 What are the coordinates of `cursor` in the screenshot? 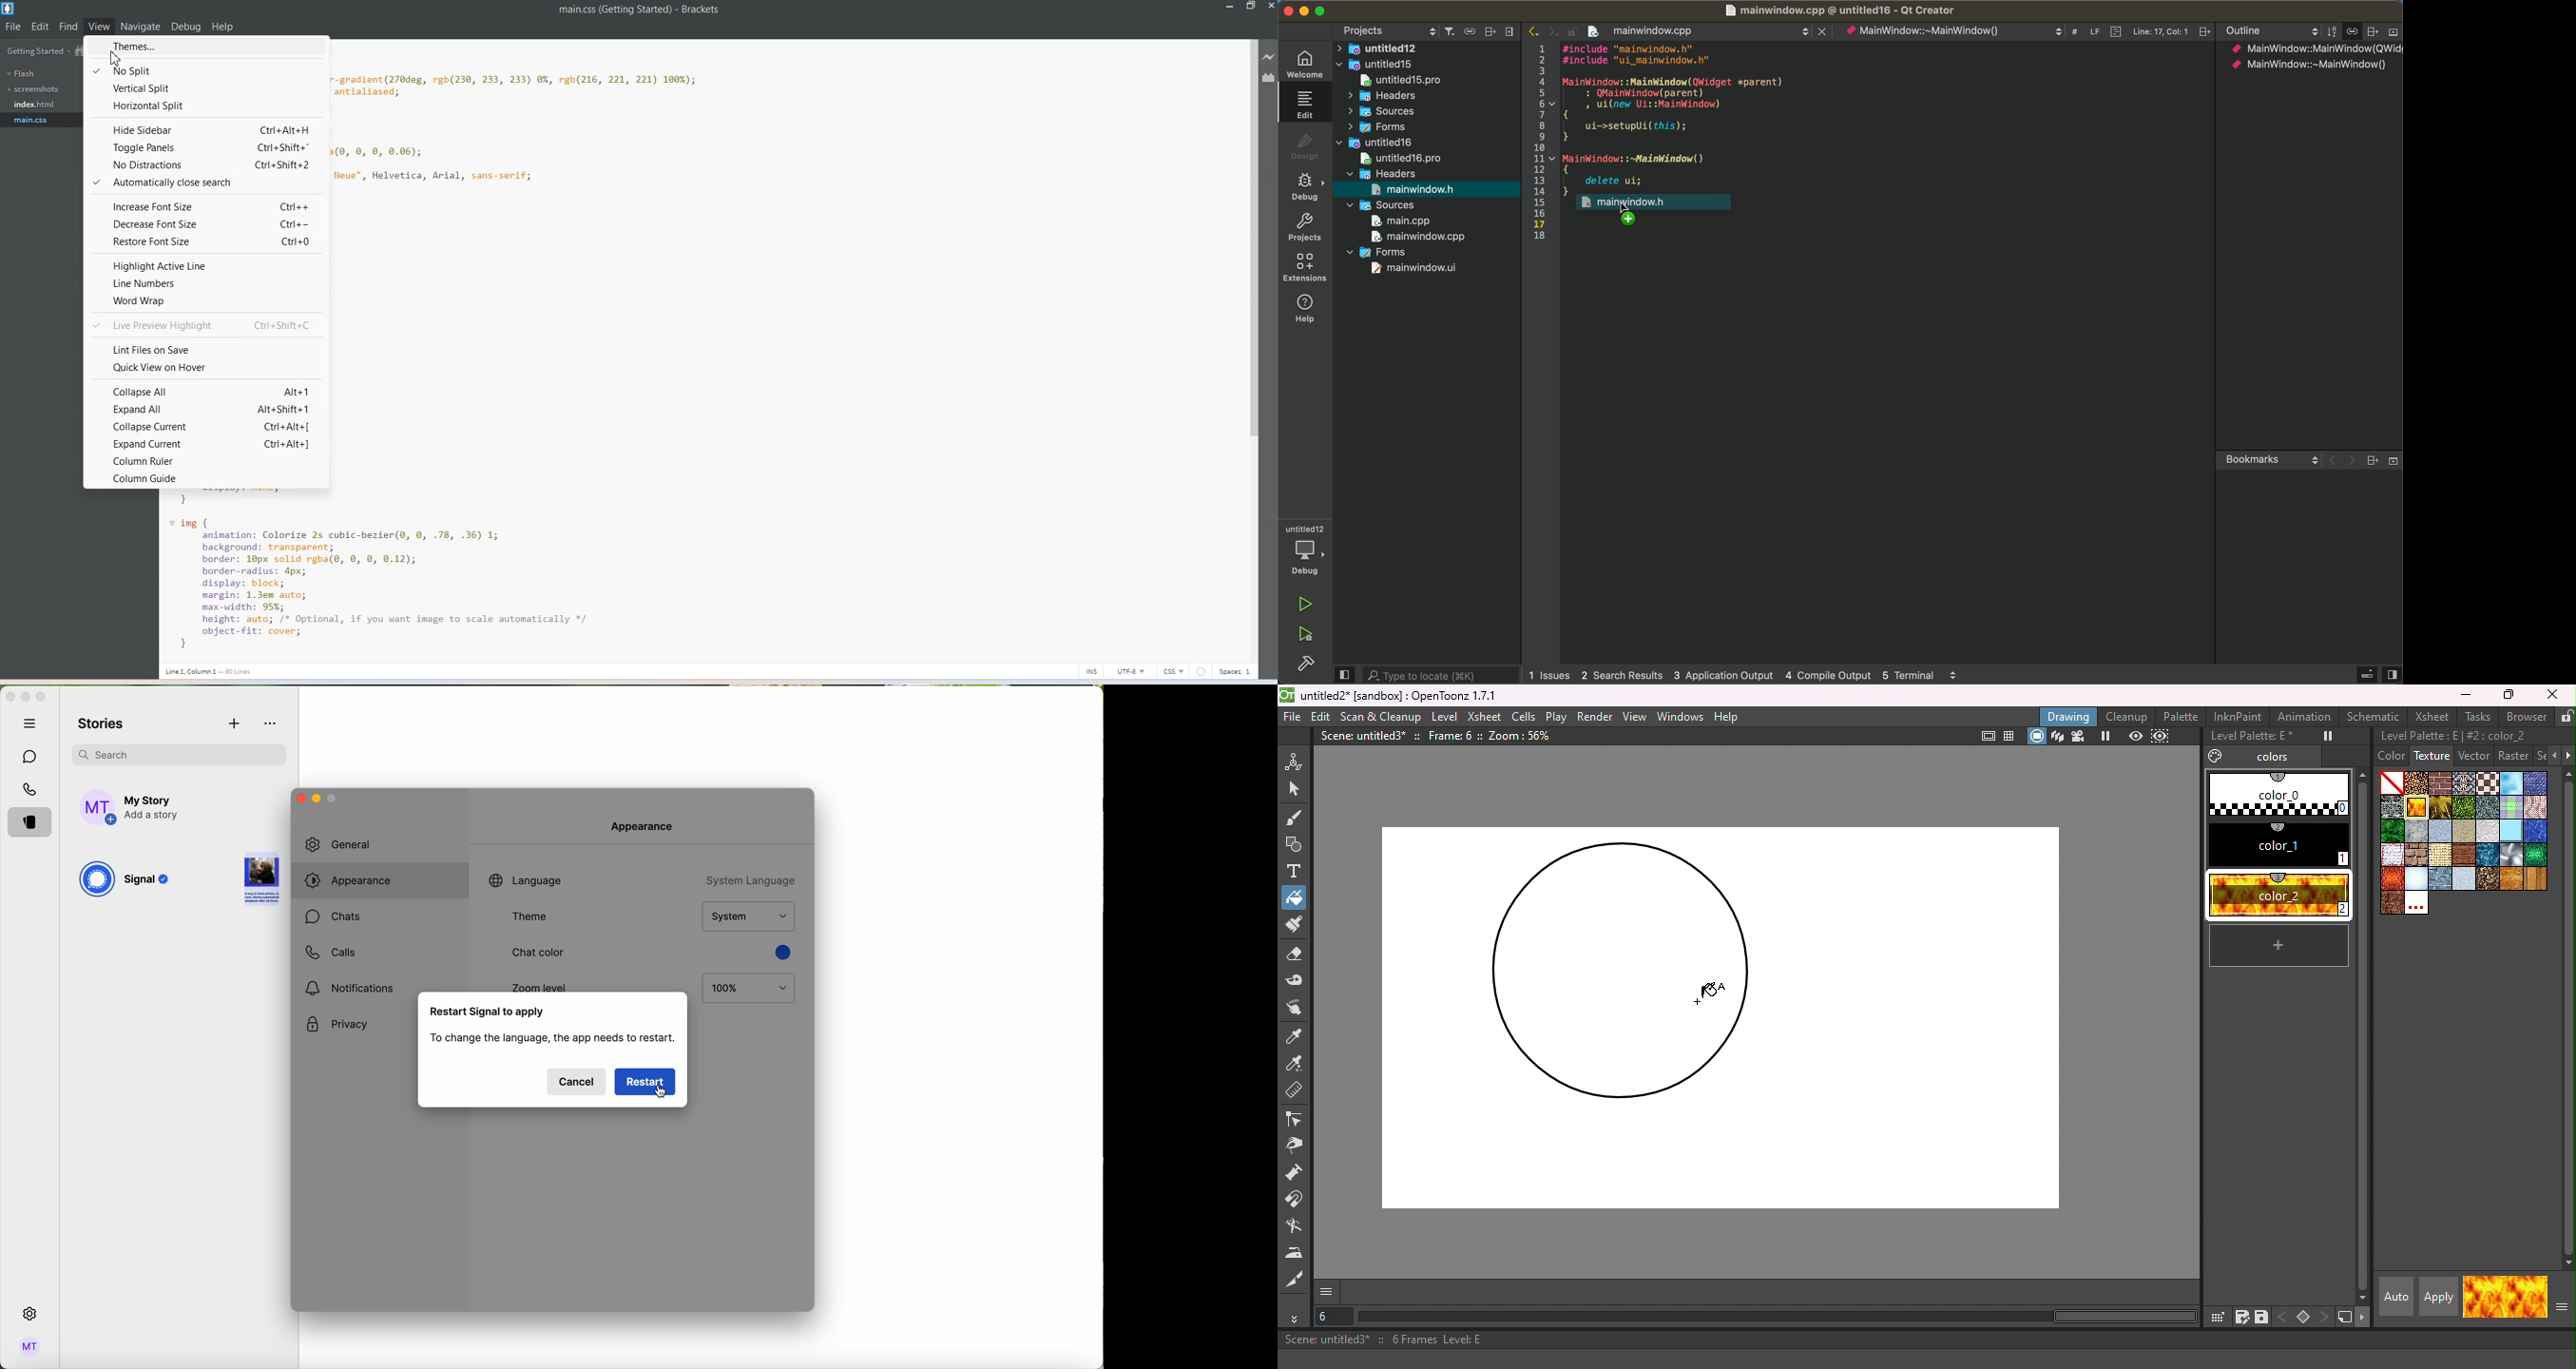 It's located at (663, 1093).